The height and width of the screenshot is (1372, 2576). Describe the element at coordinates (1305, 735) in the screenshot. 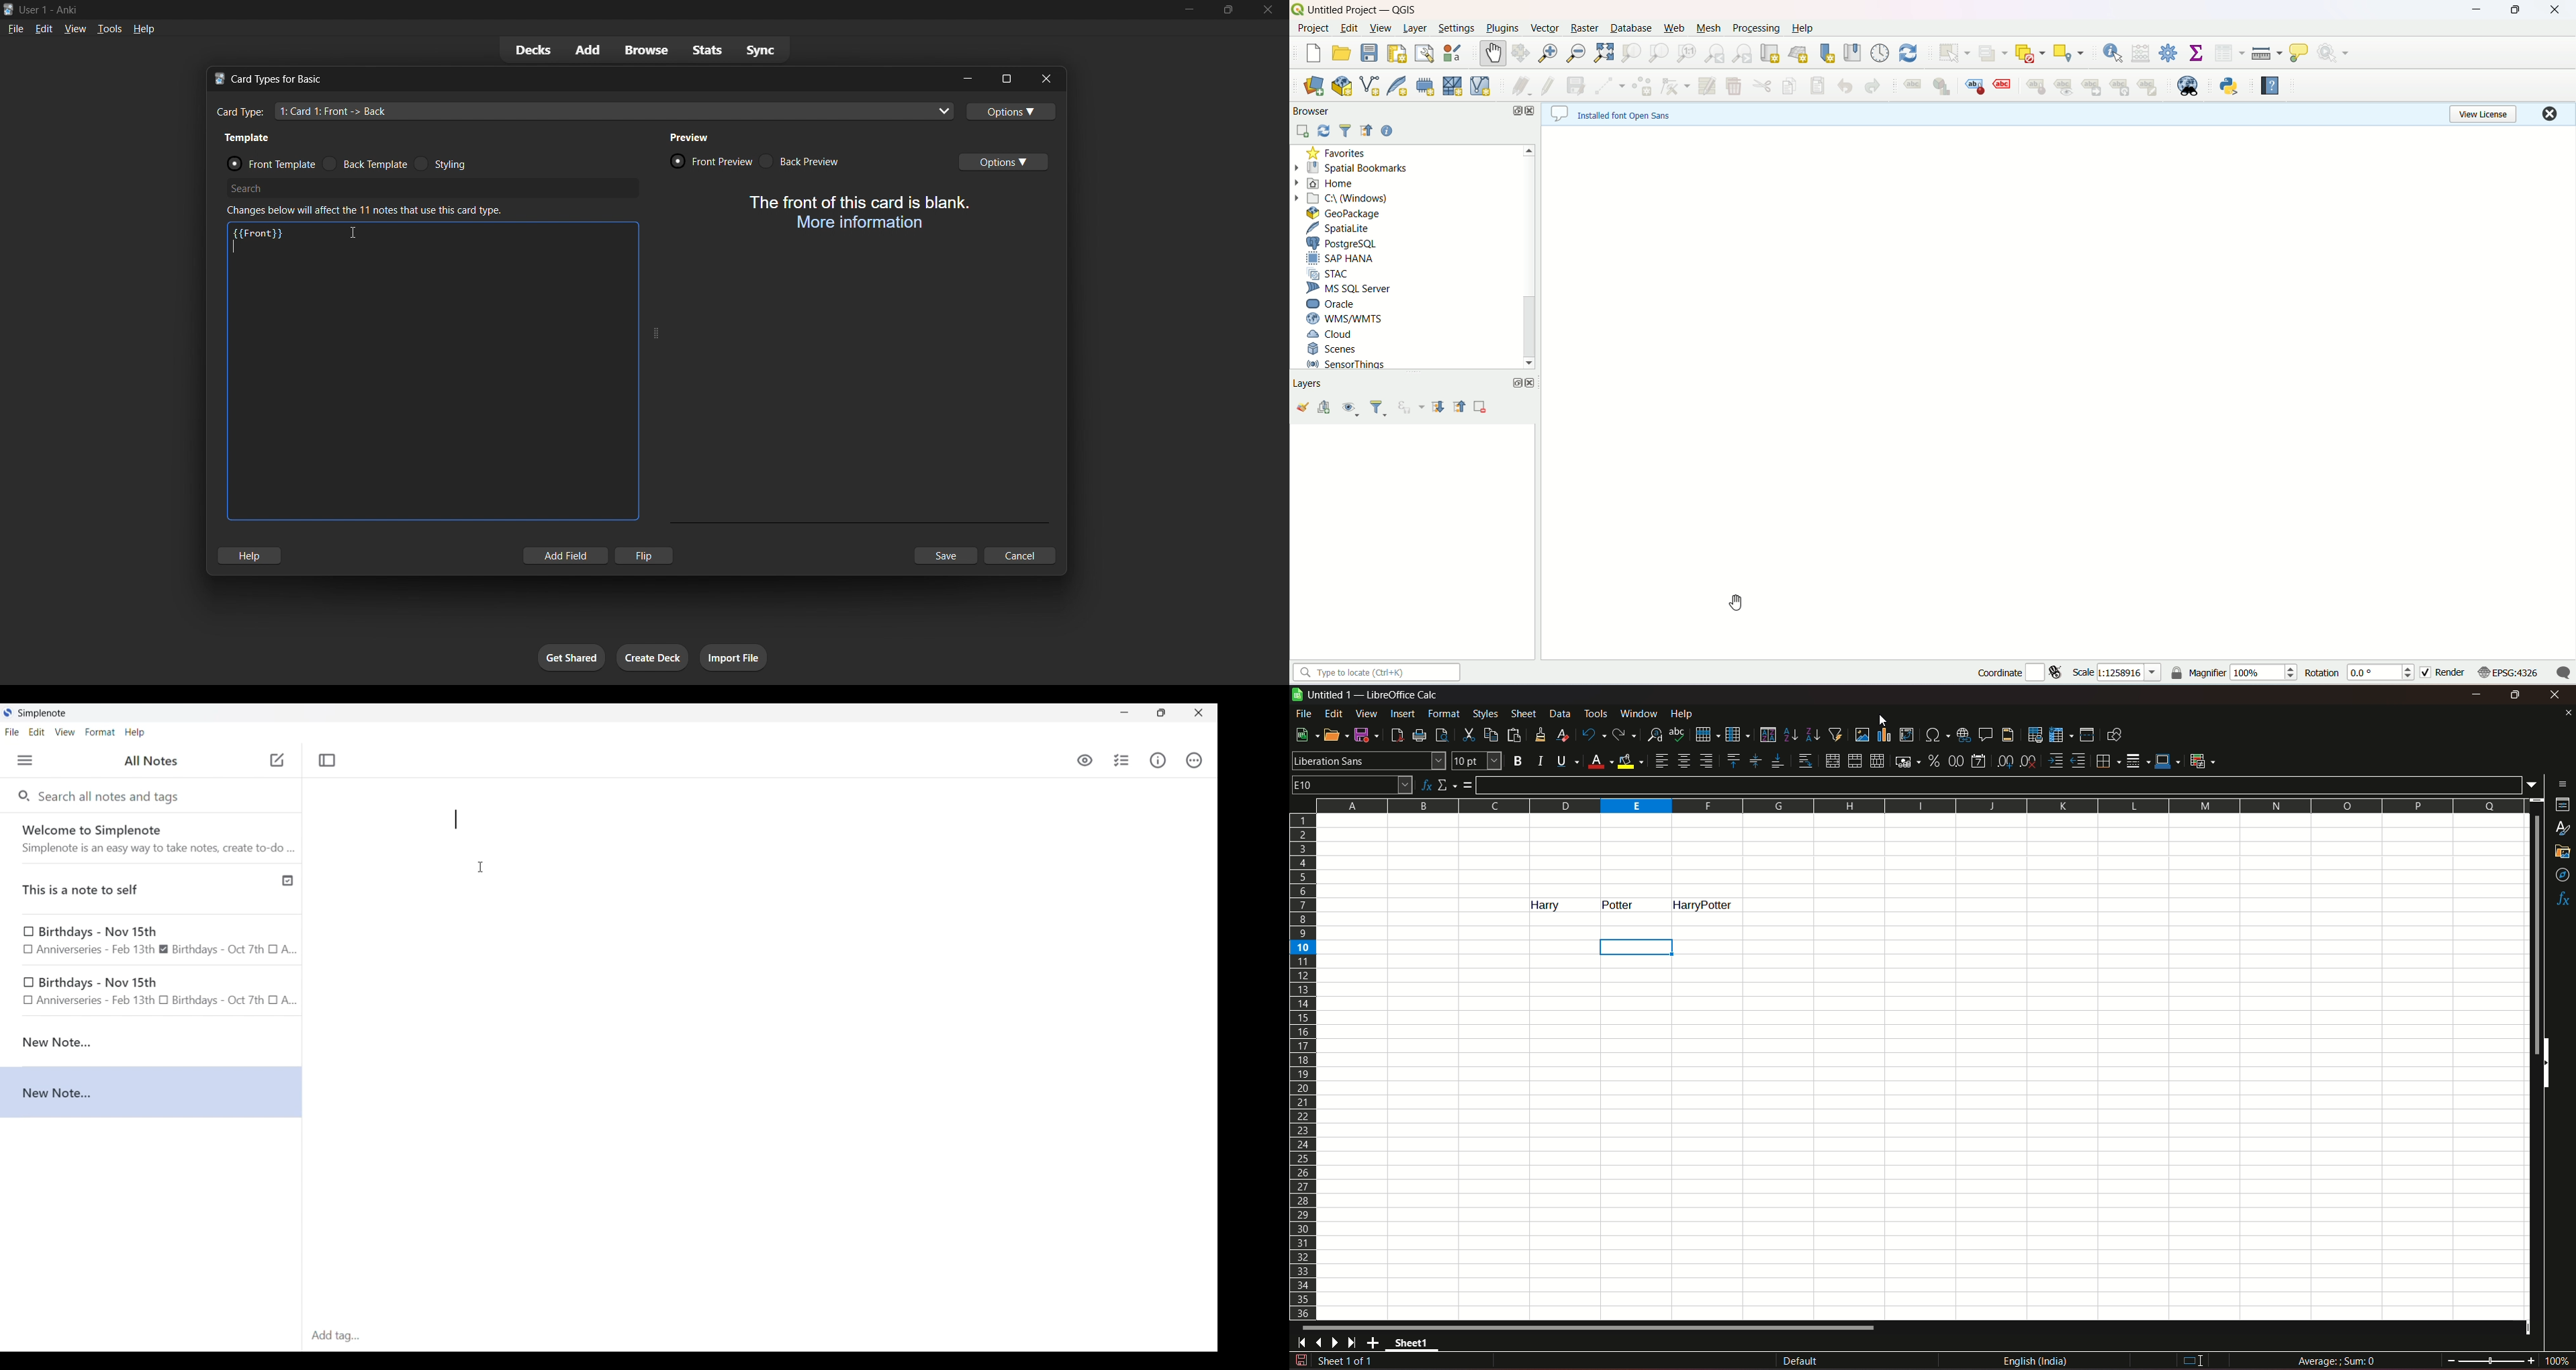

I see `new` at that location.